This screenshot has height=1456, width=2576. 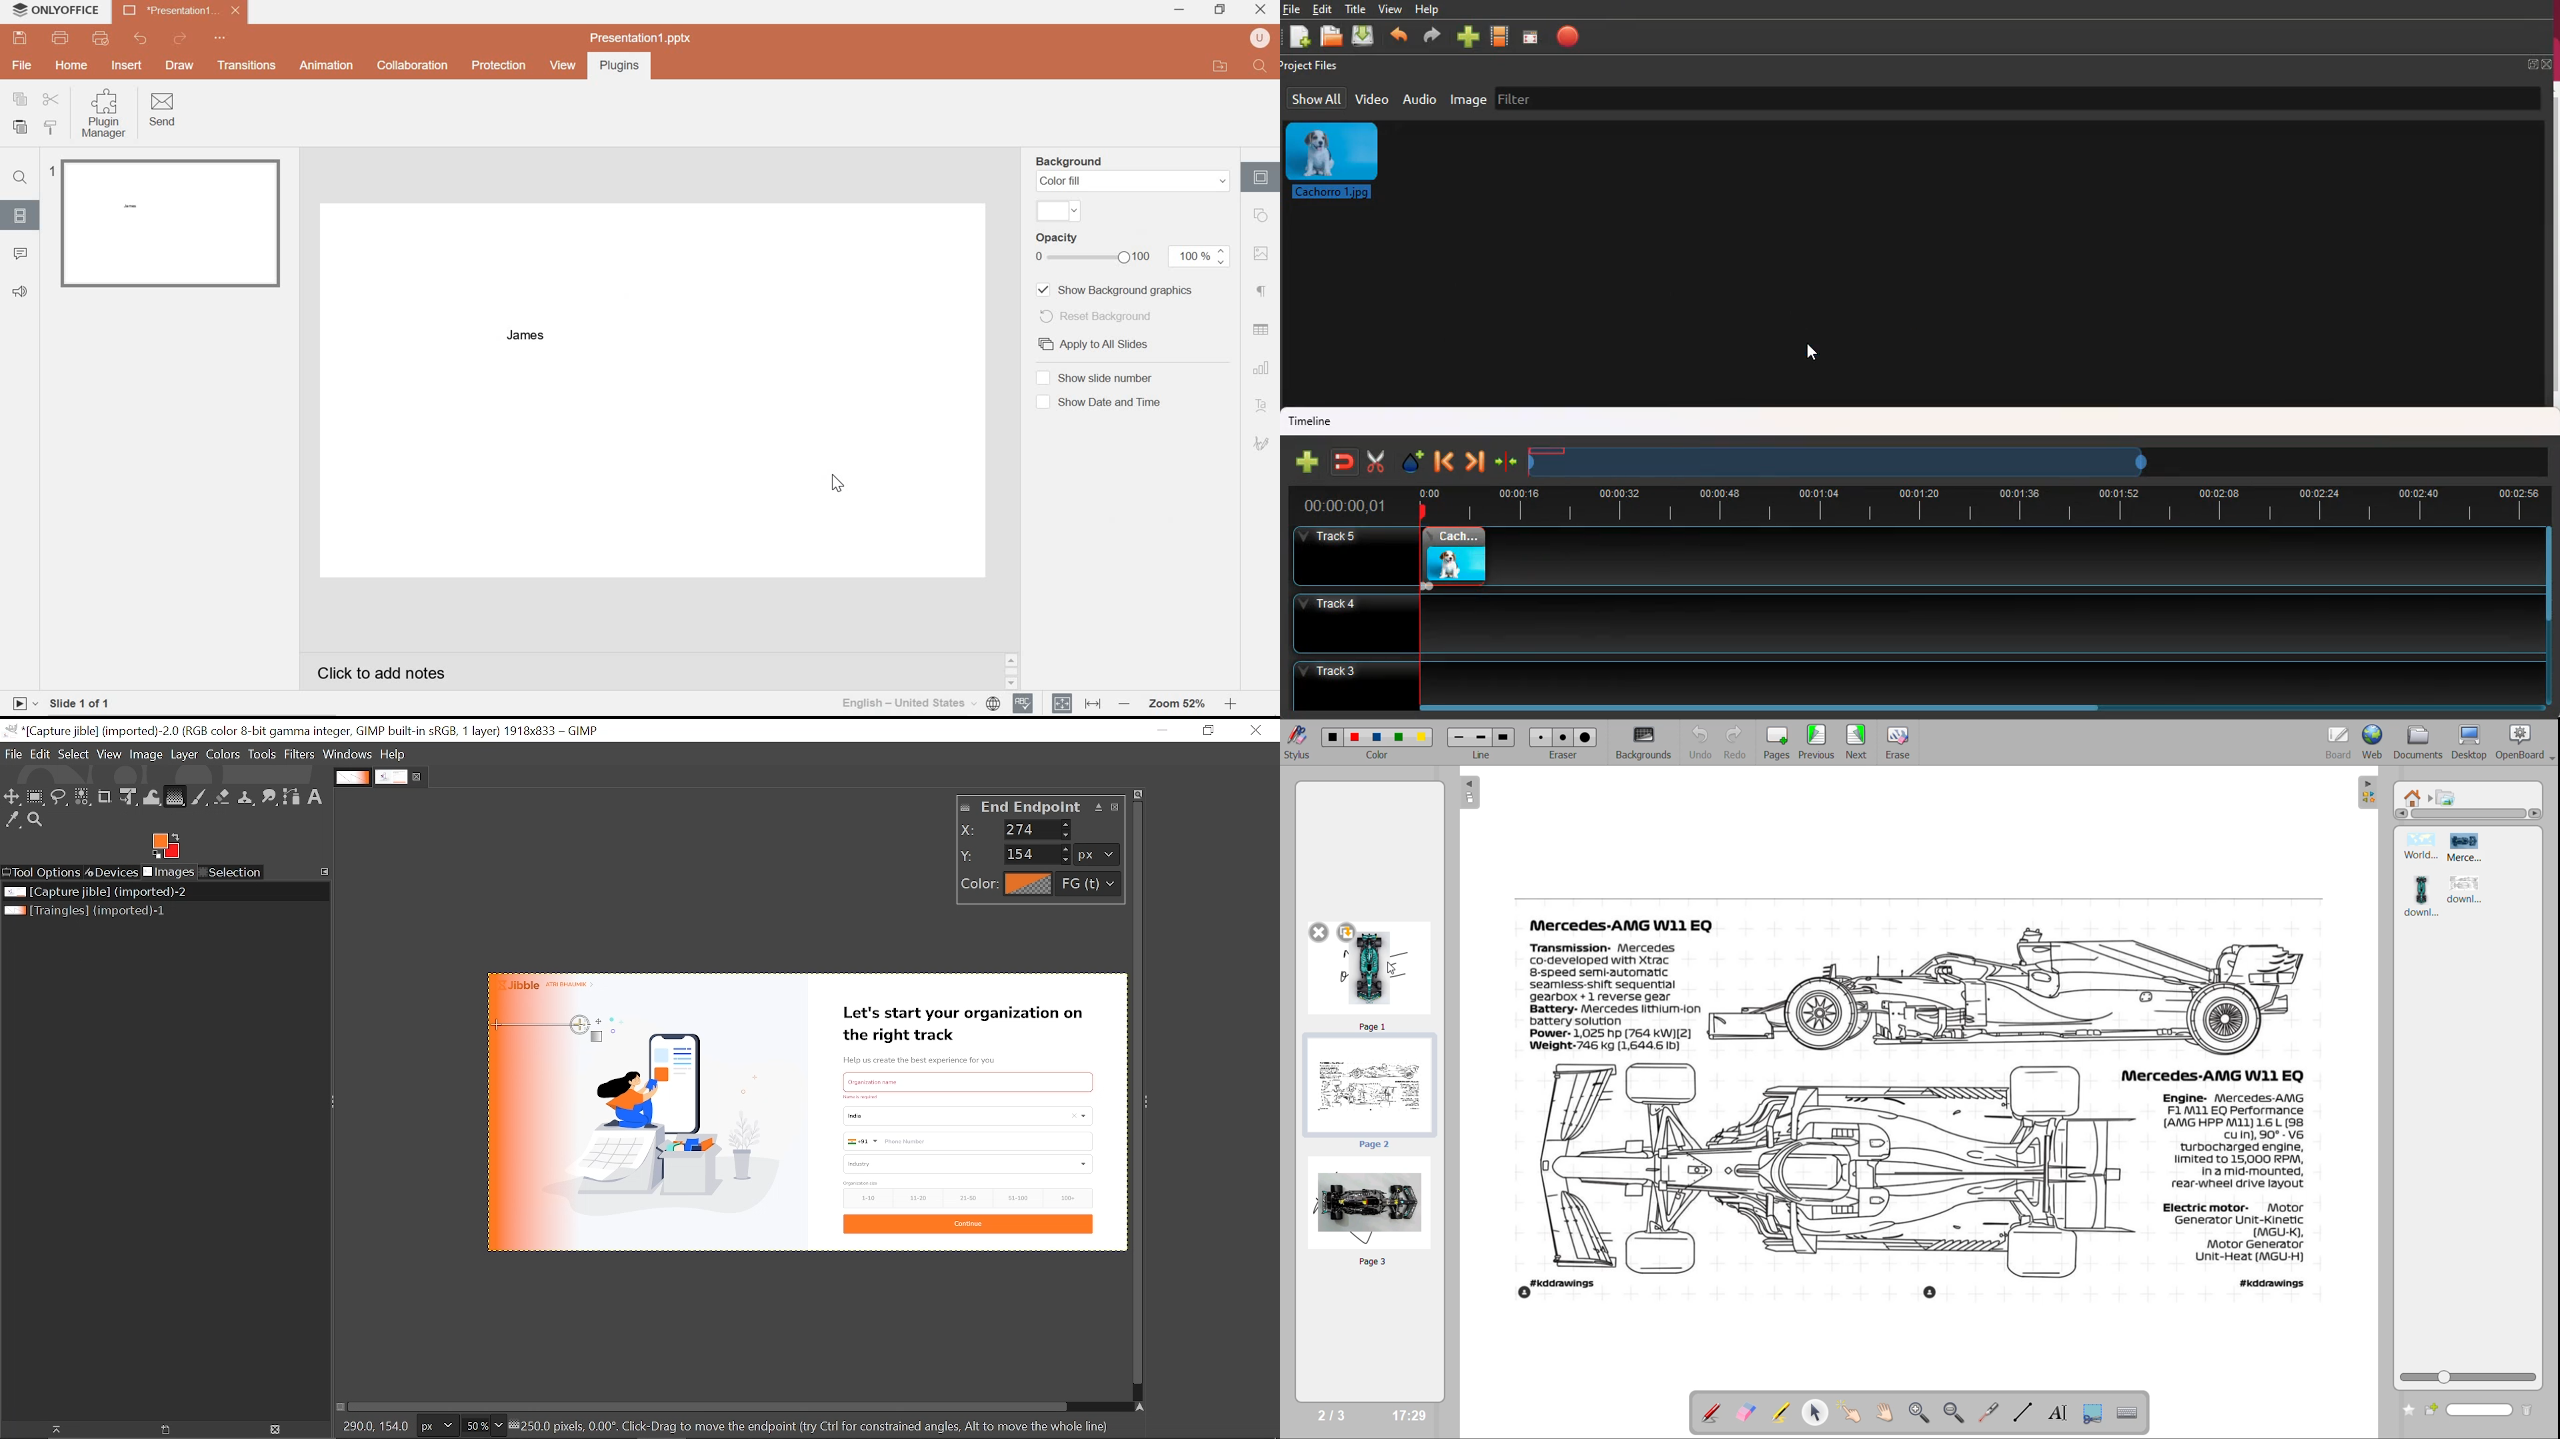 I want to click on presentation 1, so click(x=181, y=11).